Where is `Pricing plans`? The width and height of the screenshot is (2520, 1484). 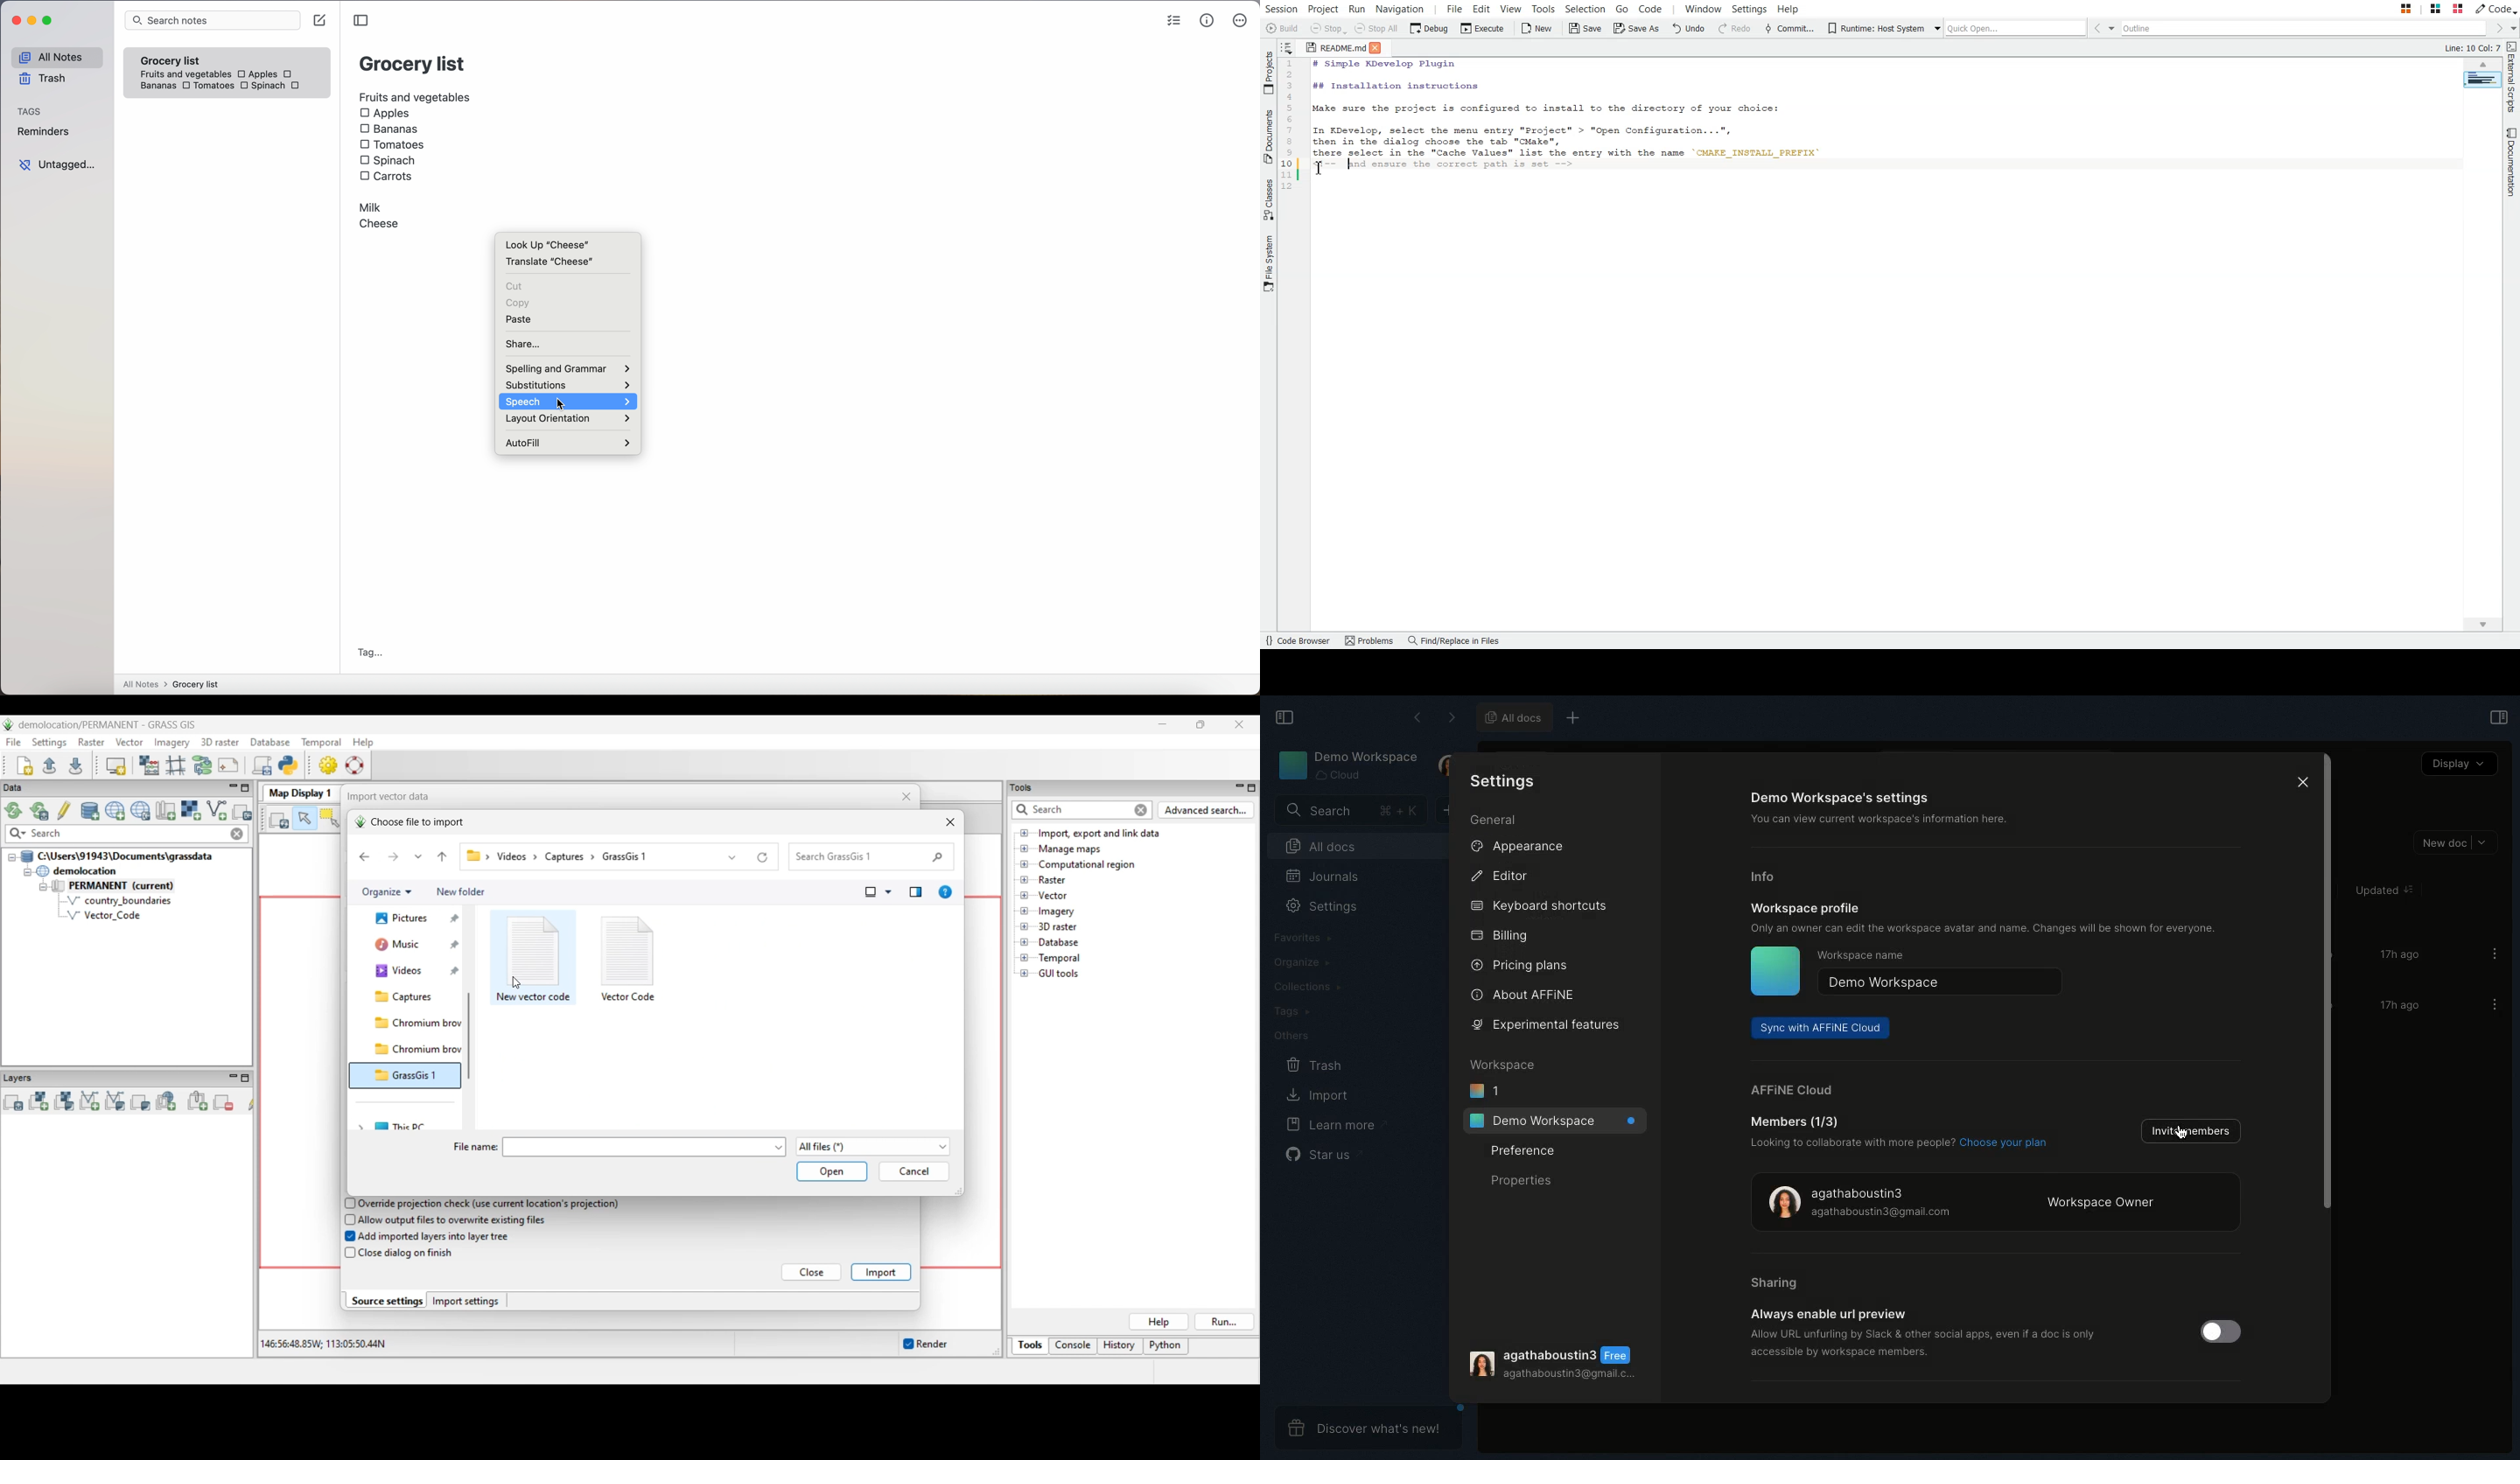 Pricing plans is located at coordinates (1520, 965).